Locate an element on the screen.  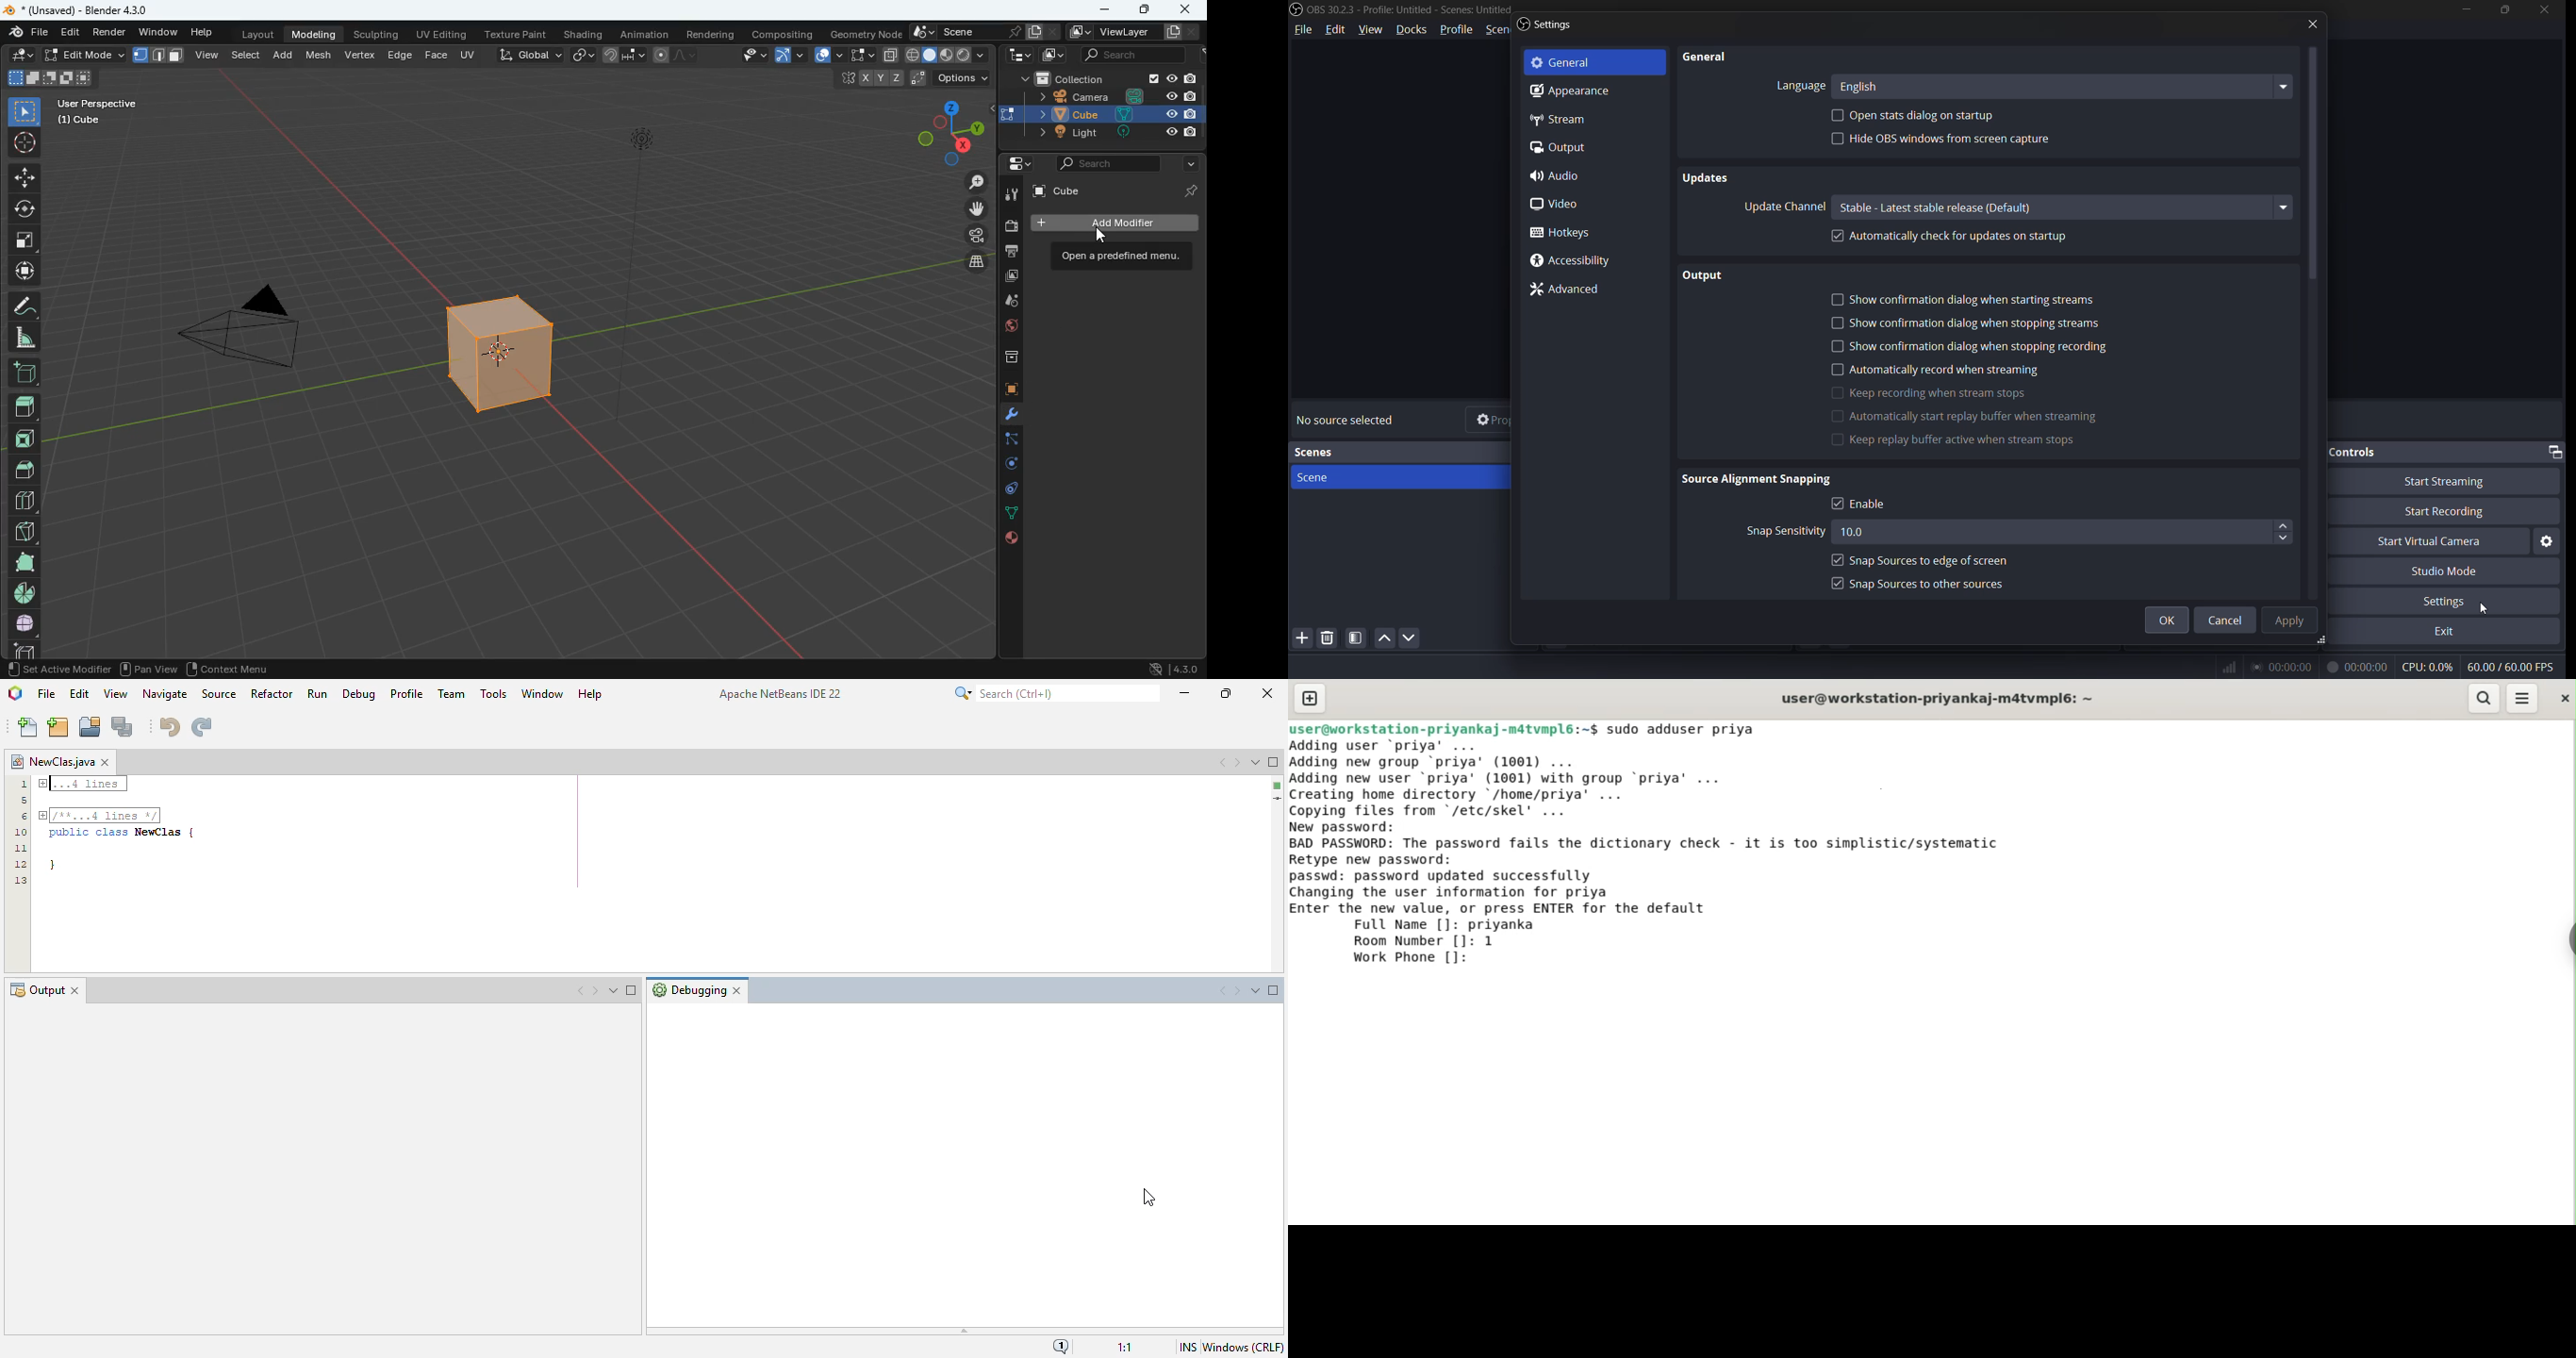
move down is located at coordinates (1411, 637).